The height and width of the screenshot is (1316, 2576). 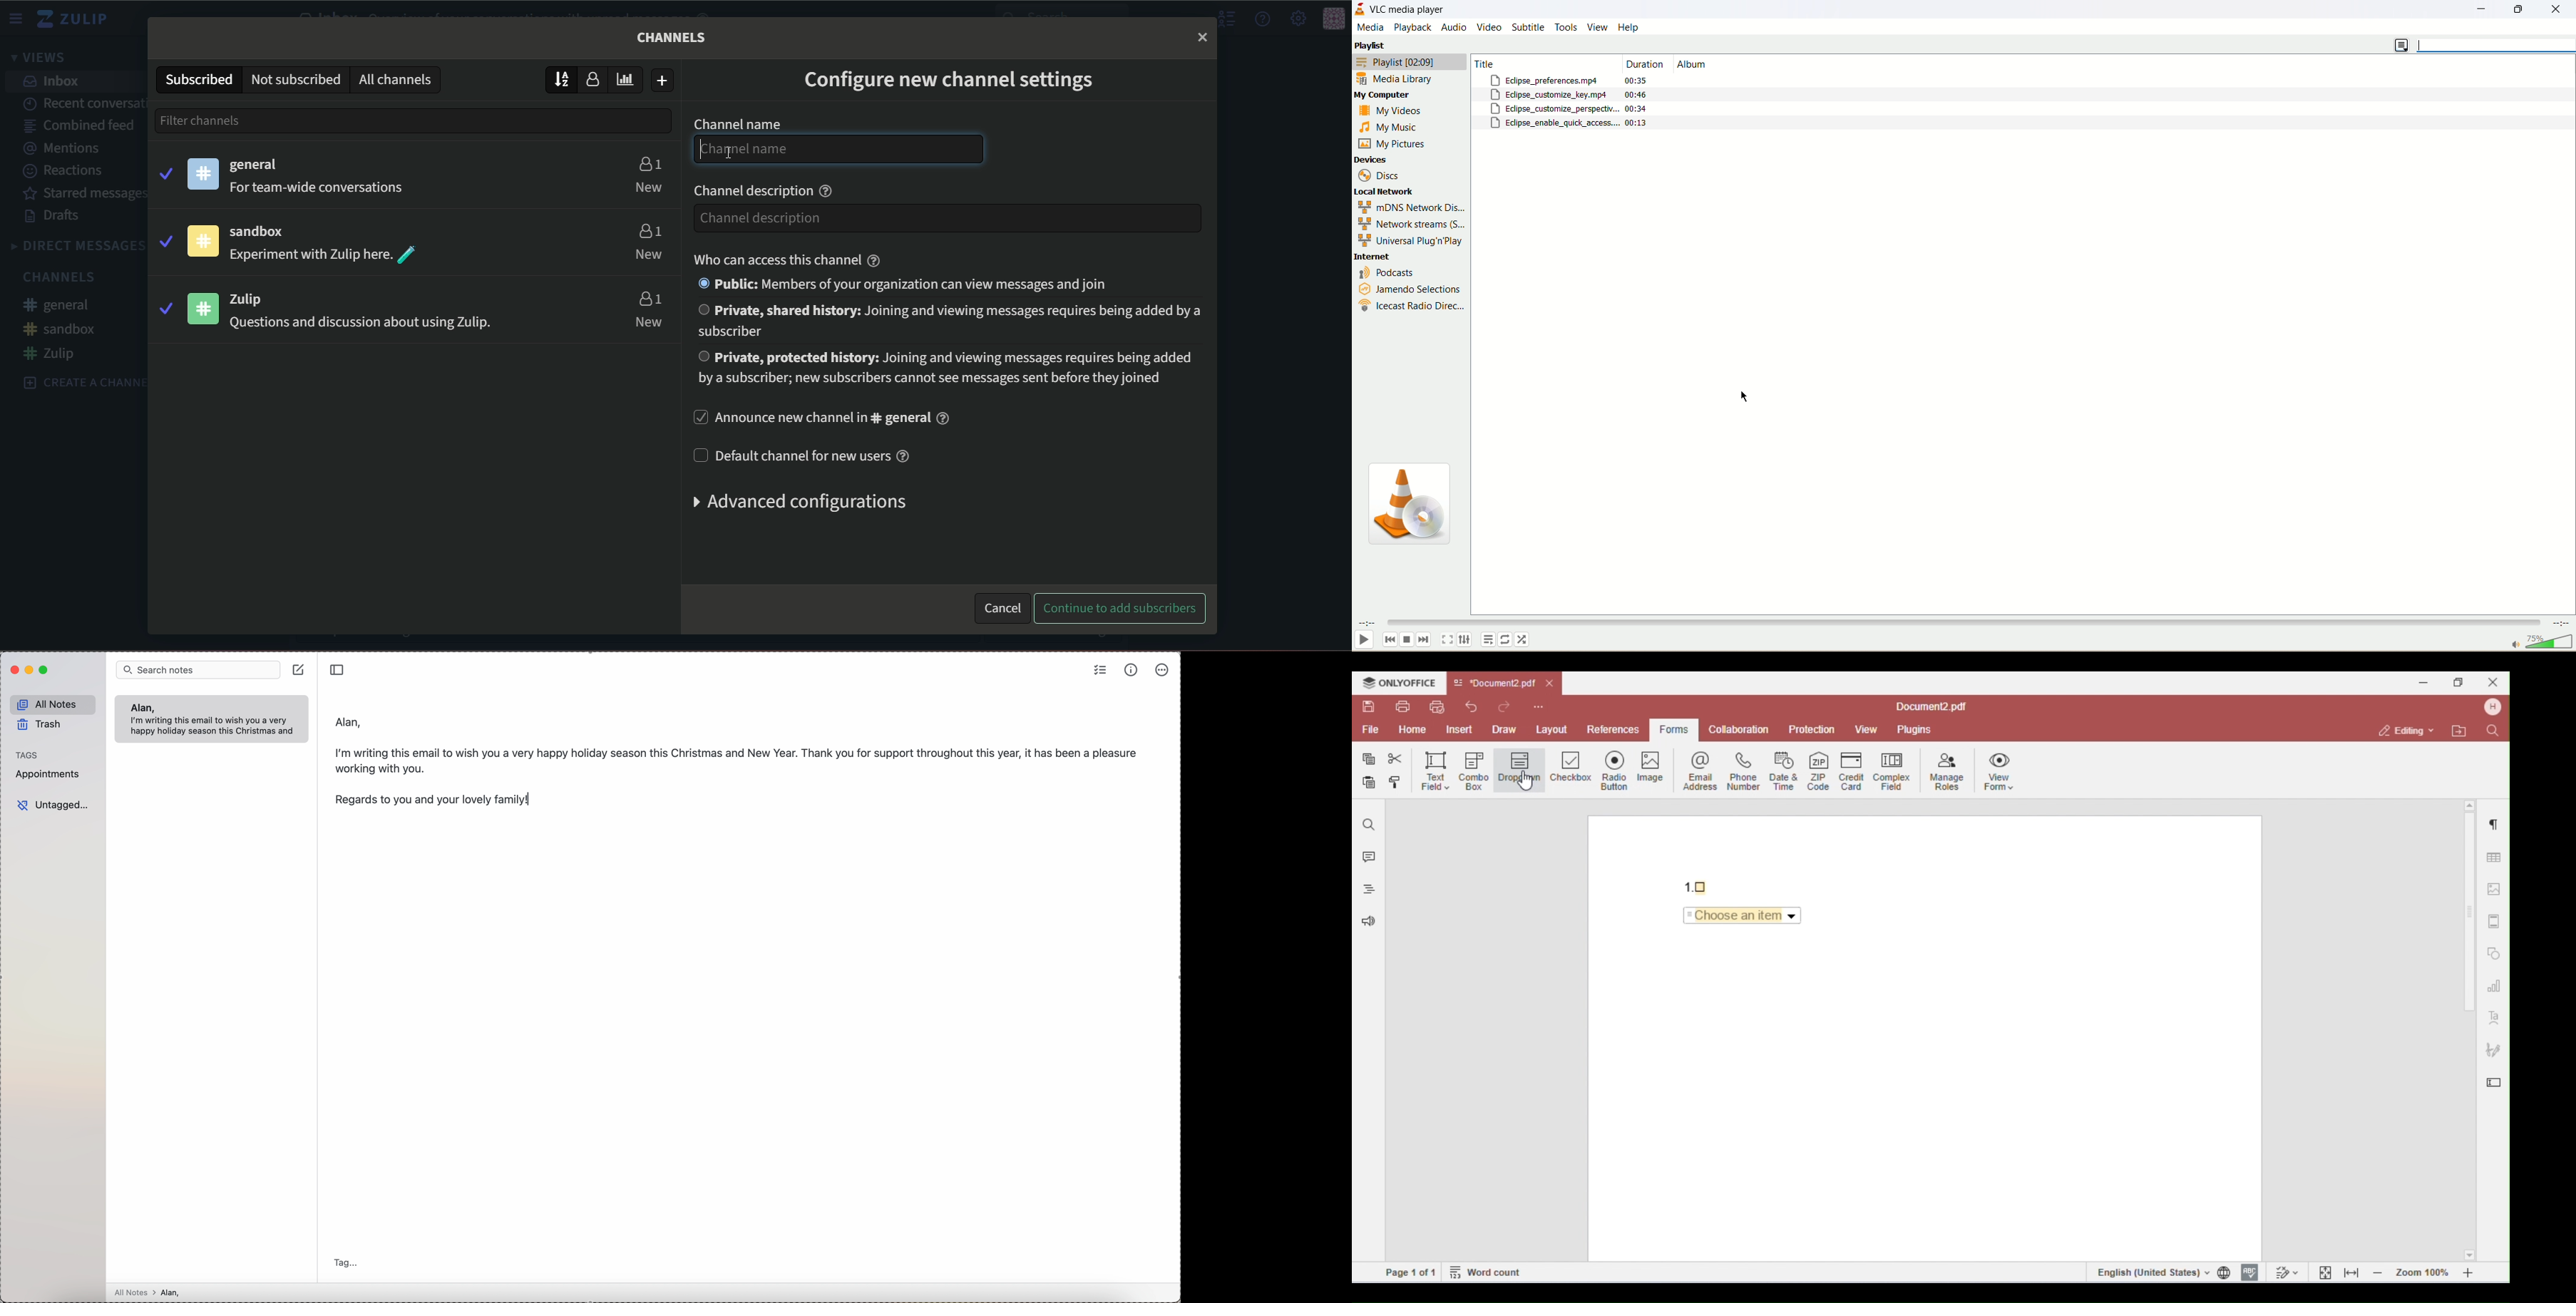 What do you see at coordinates (81, 194) in the screenshot?
I see `starred messages` at bounding box center [81, 194].